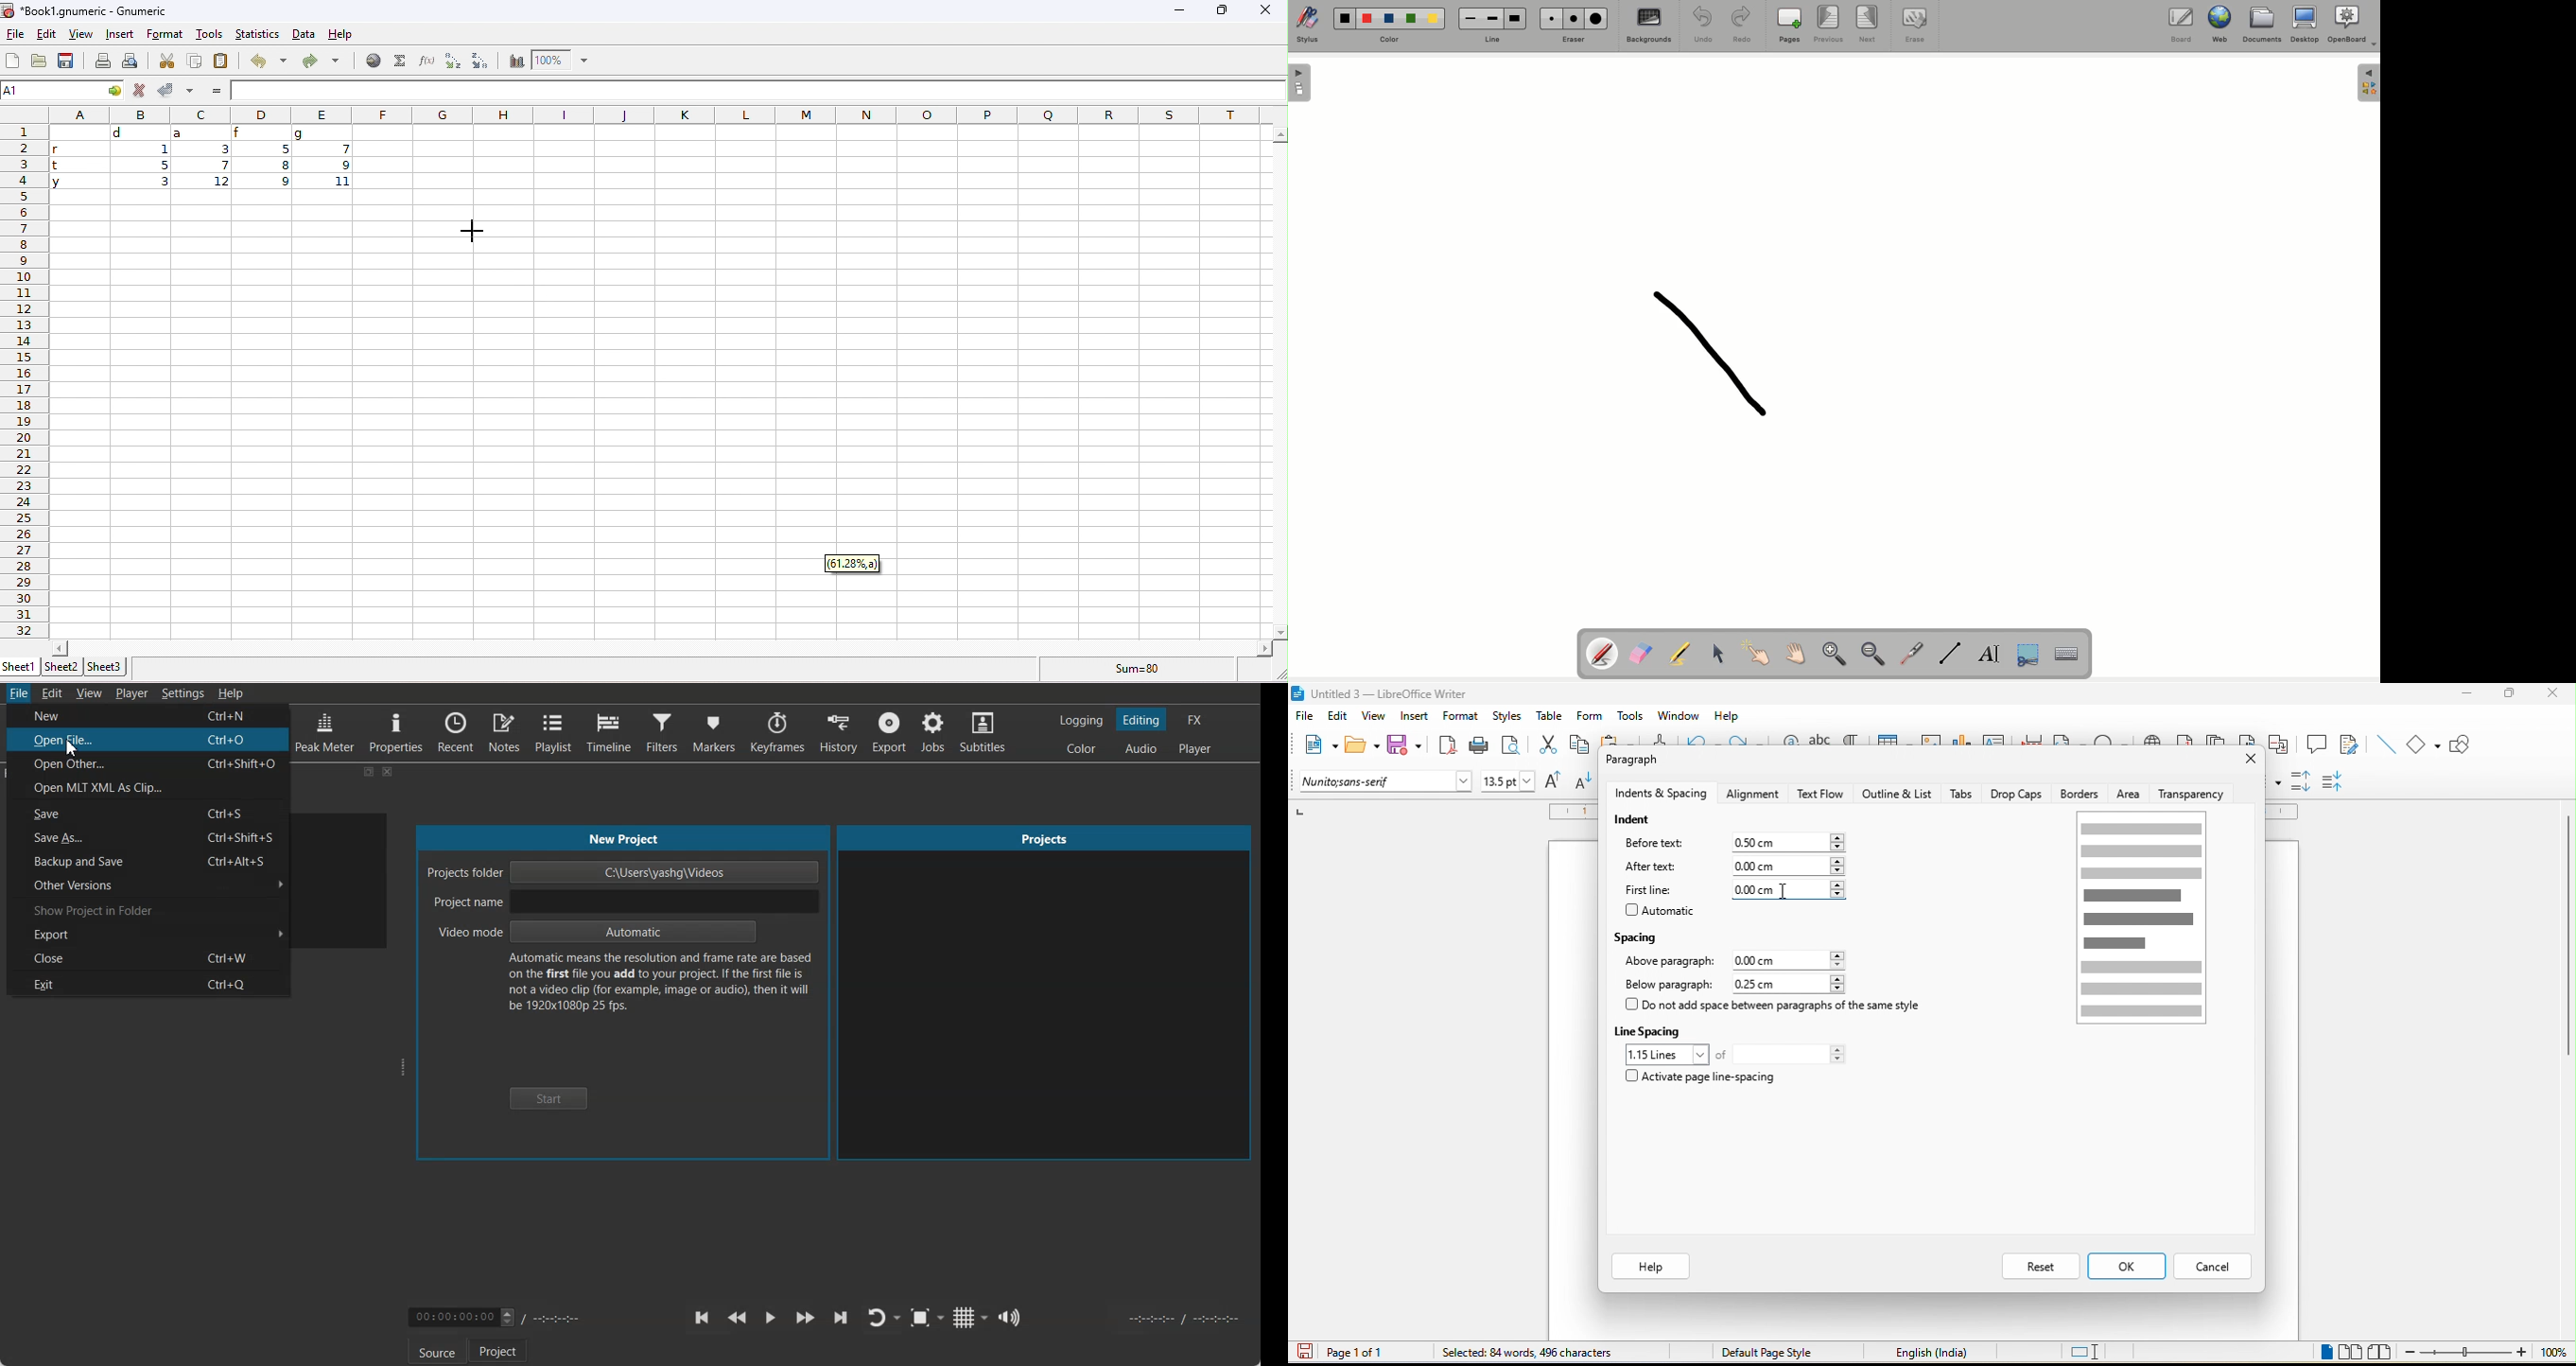  I want to click on Drop down box, so click(985, 1318).